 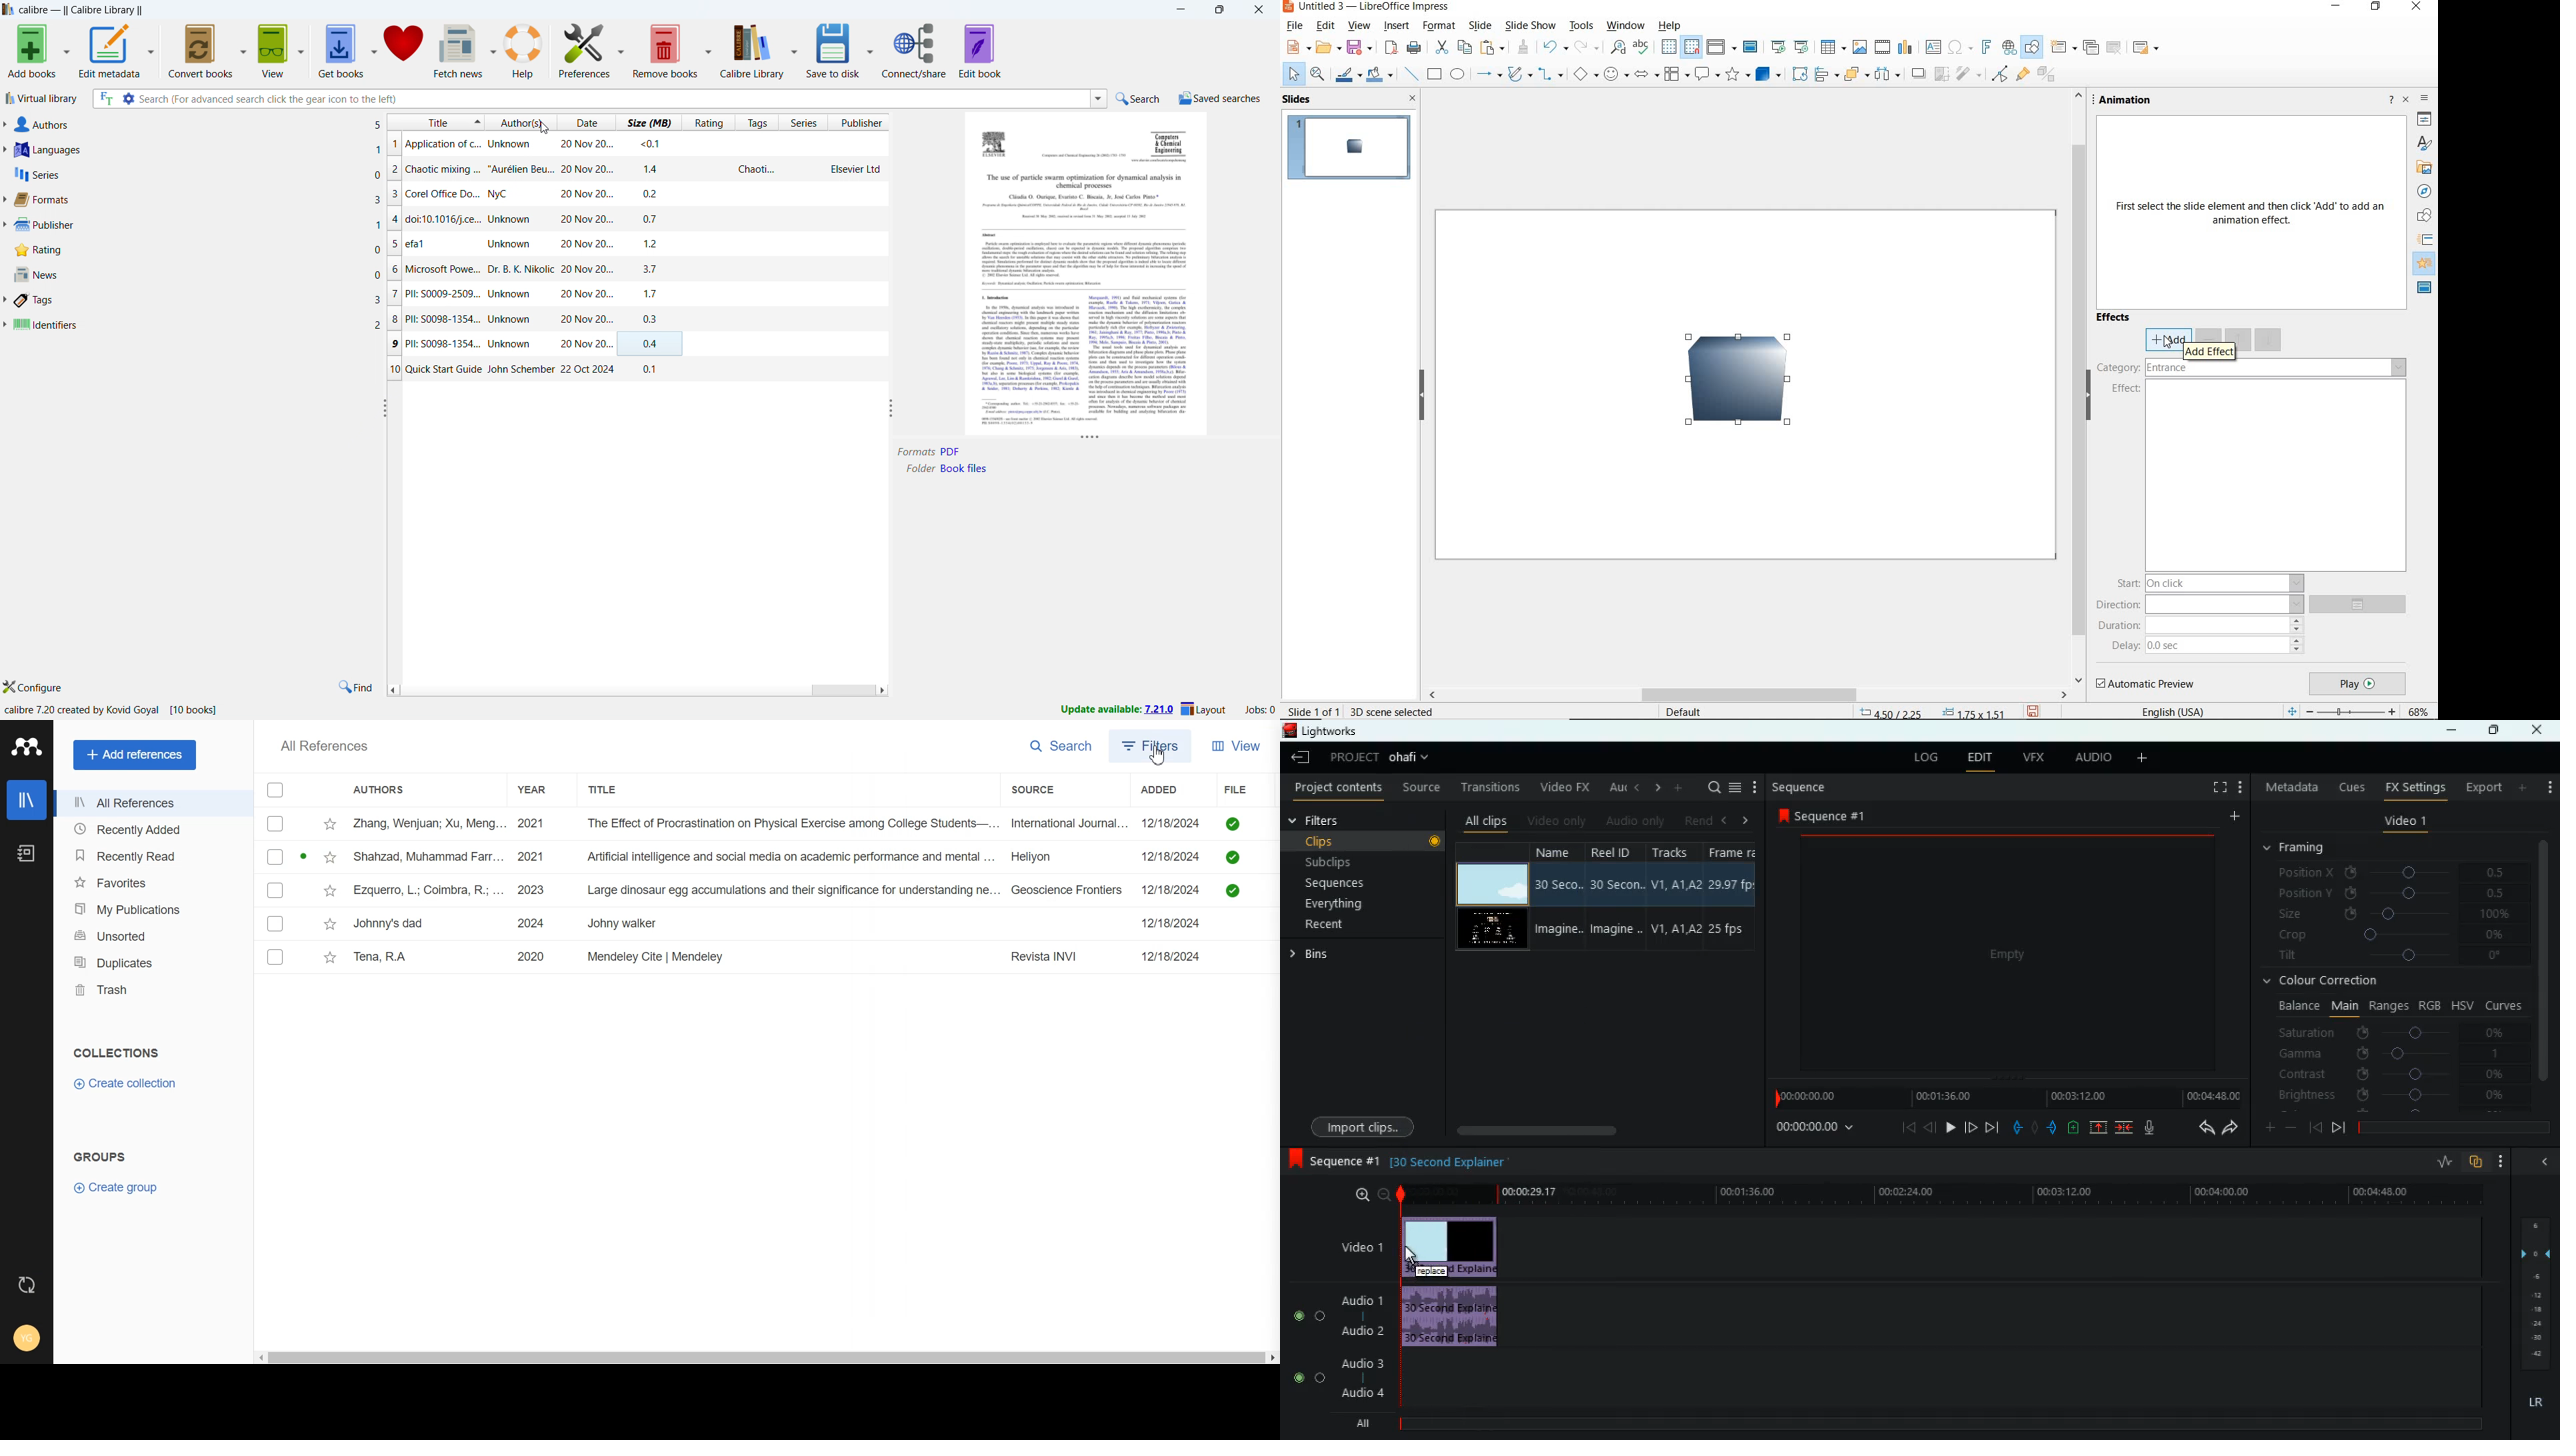 What do you see at coordinates (755, 823) in the screenshot?
I see `File` at bounding box center [755, 823].